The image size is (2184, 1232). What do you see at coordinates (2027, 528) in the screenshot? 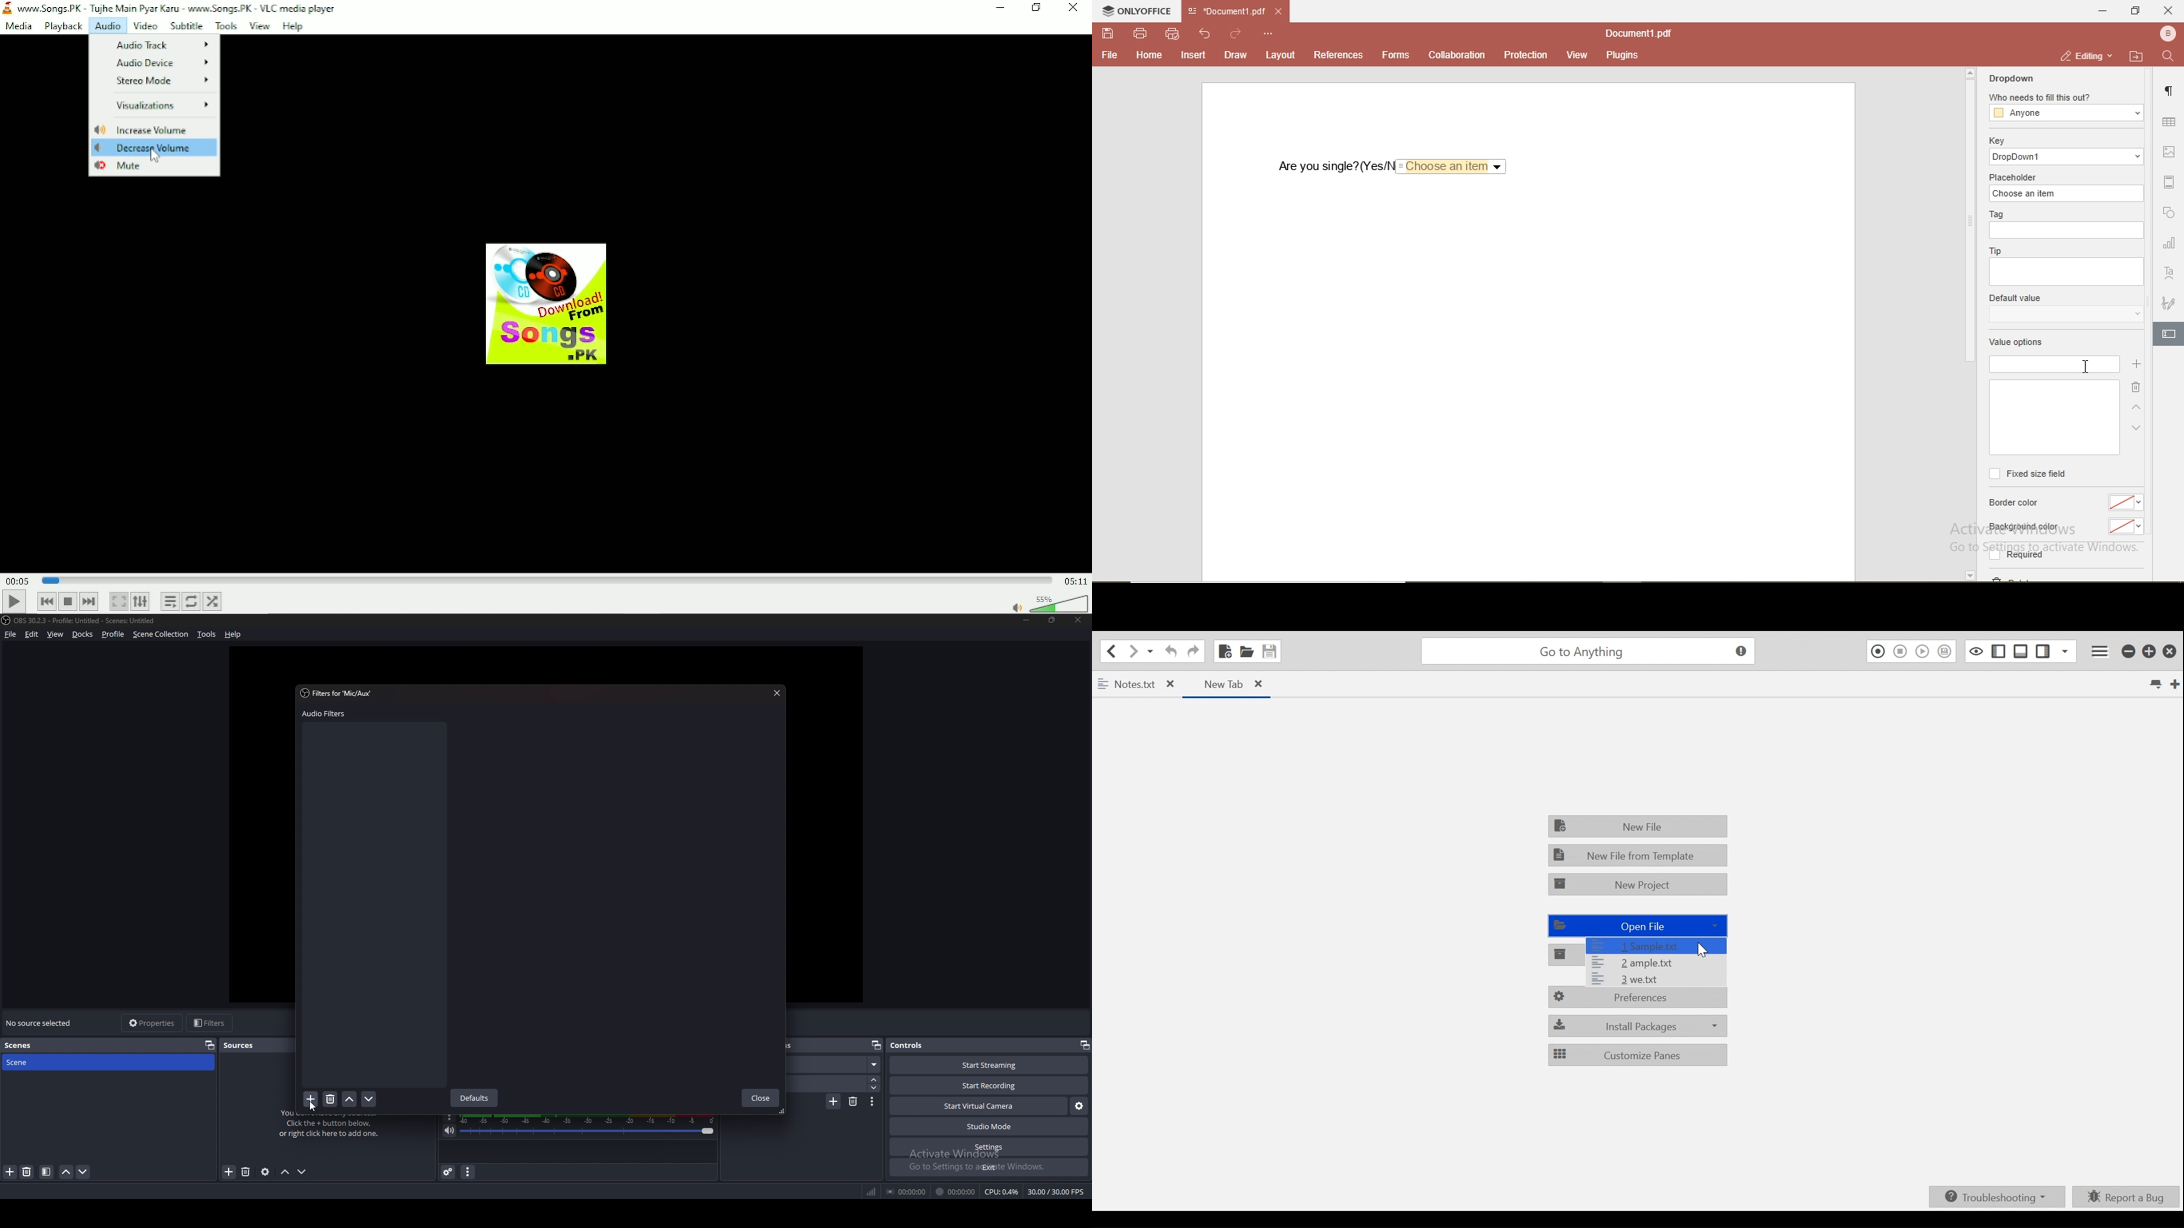
I see `background color` at bounding box center [2027, 528].